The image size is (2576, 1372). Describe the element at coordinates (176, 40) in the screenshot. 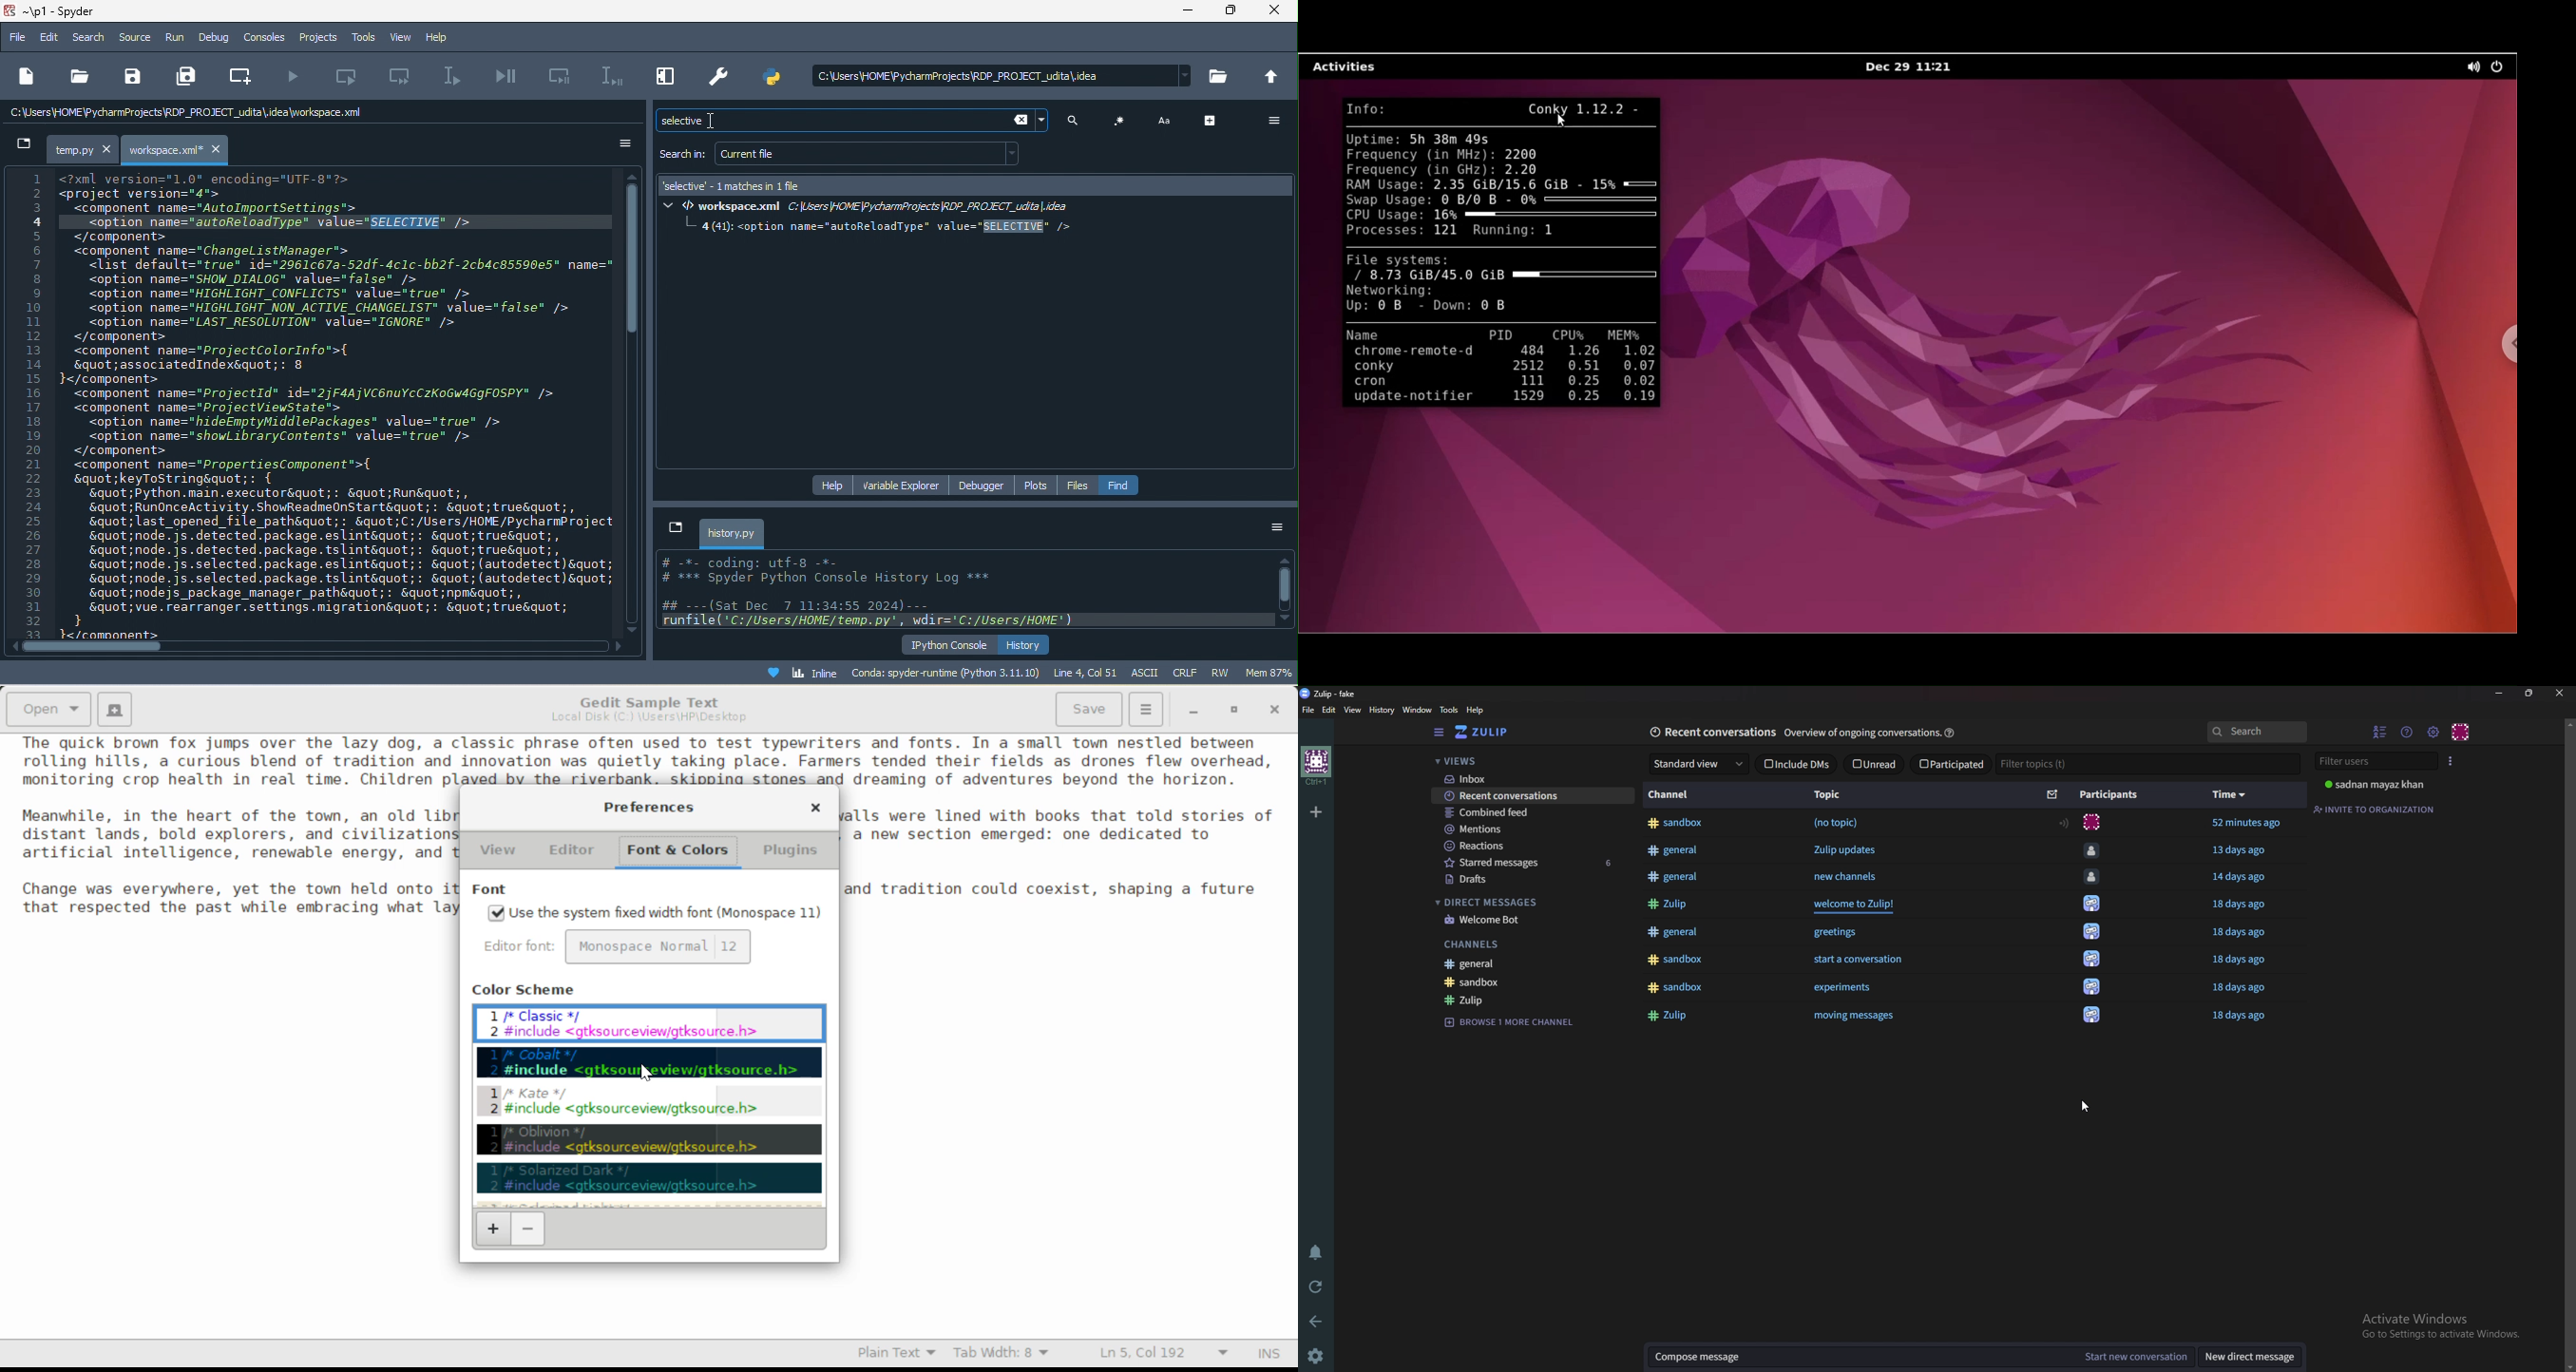

I see `run` at that location.